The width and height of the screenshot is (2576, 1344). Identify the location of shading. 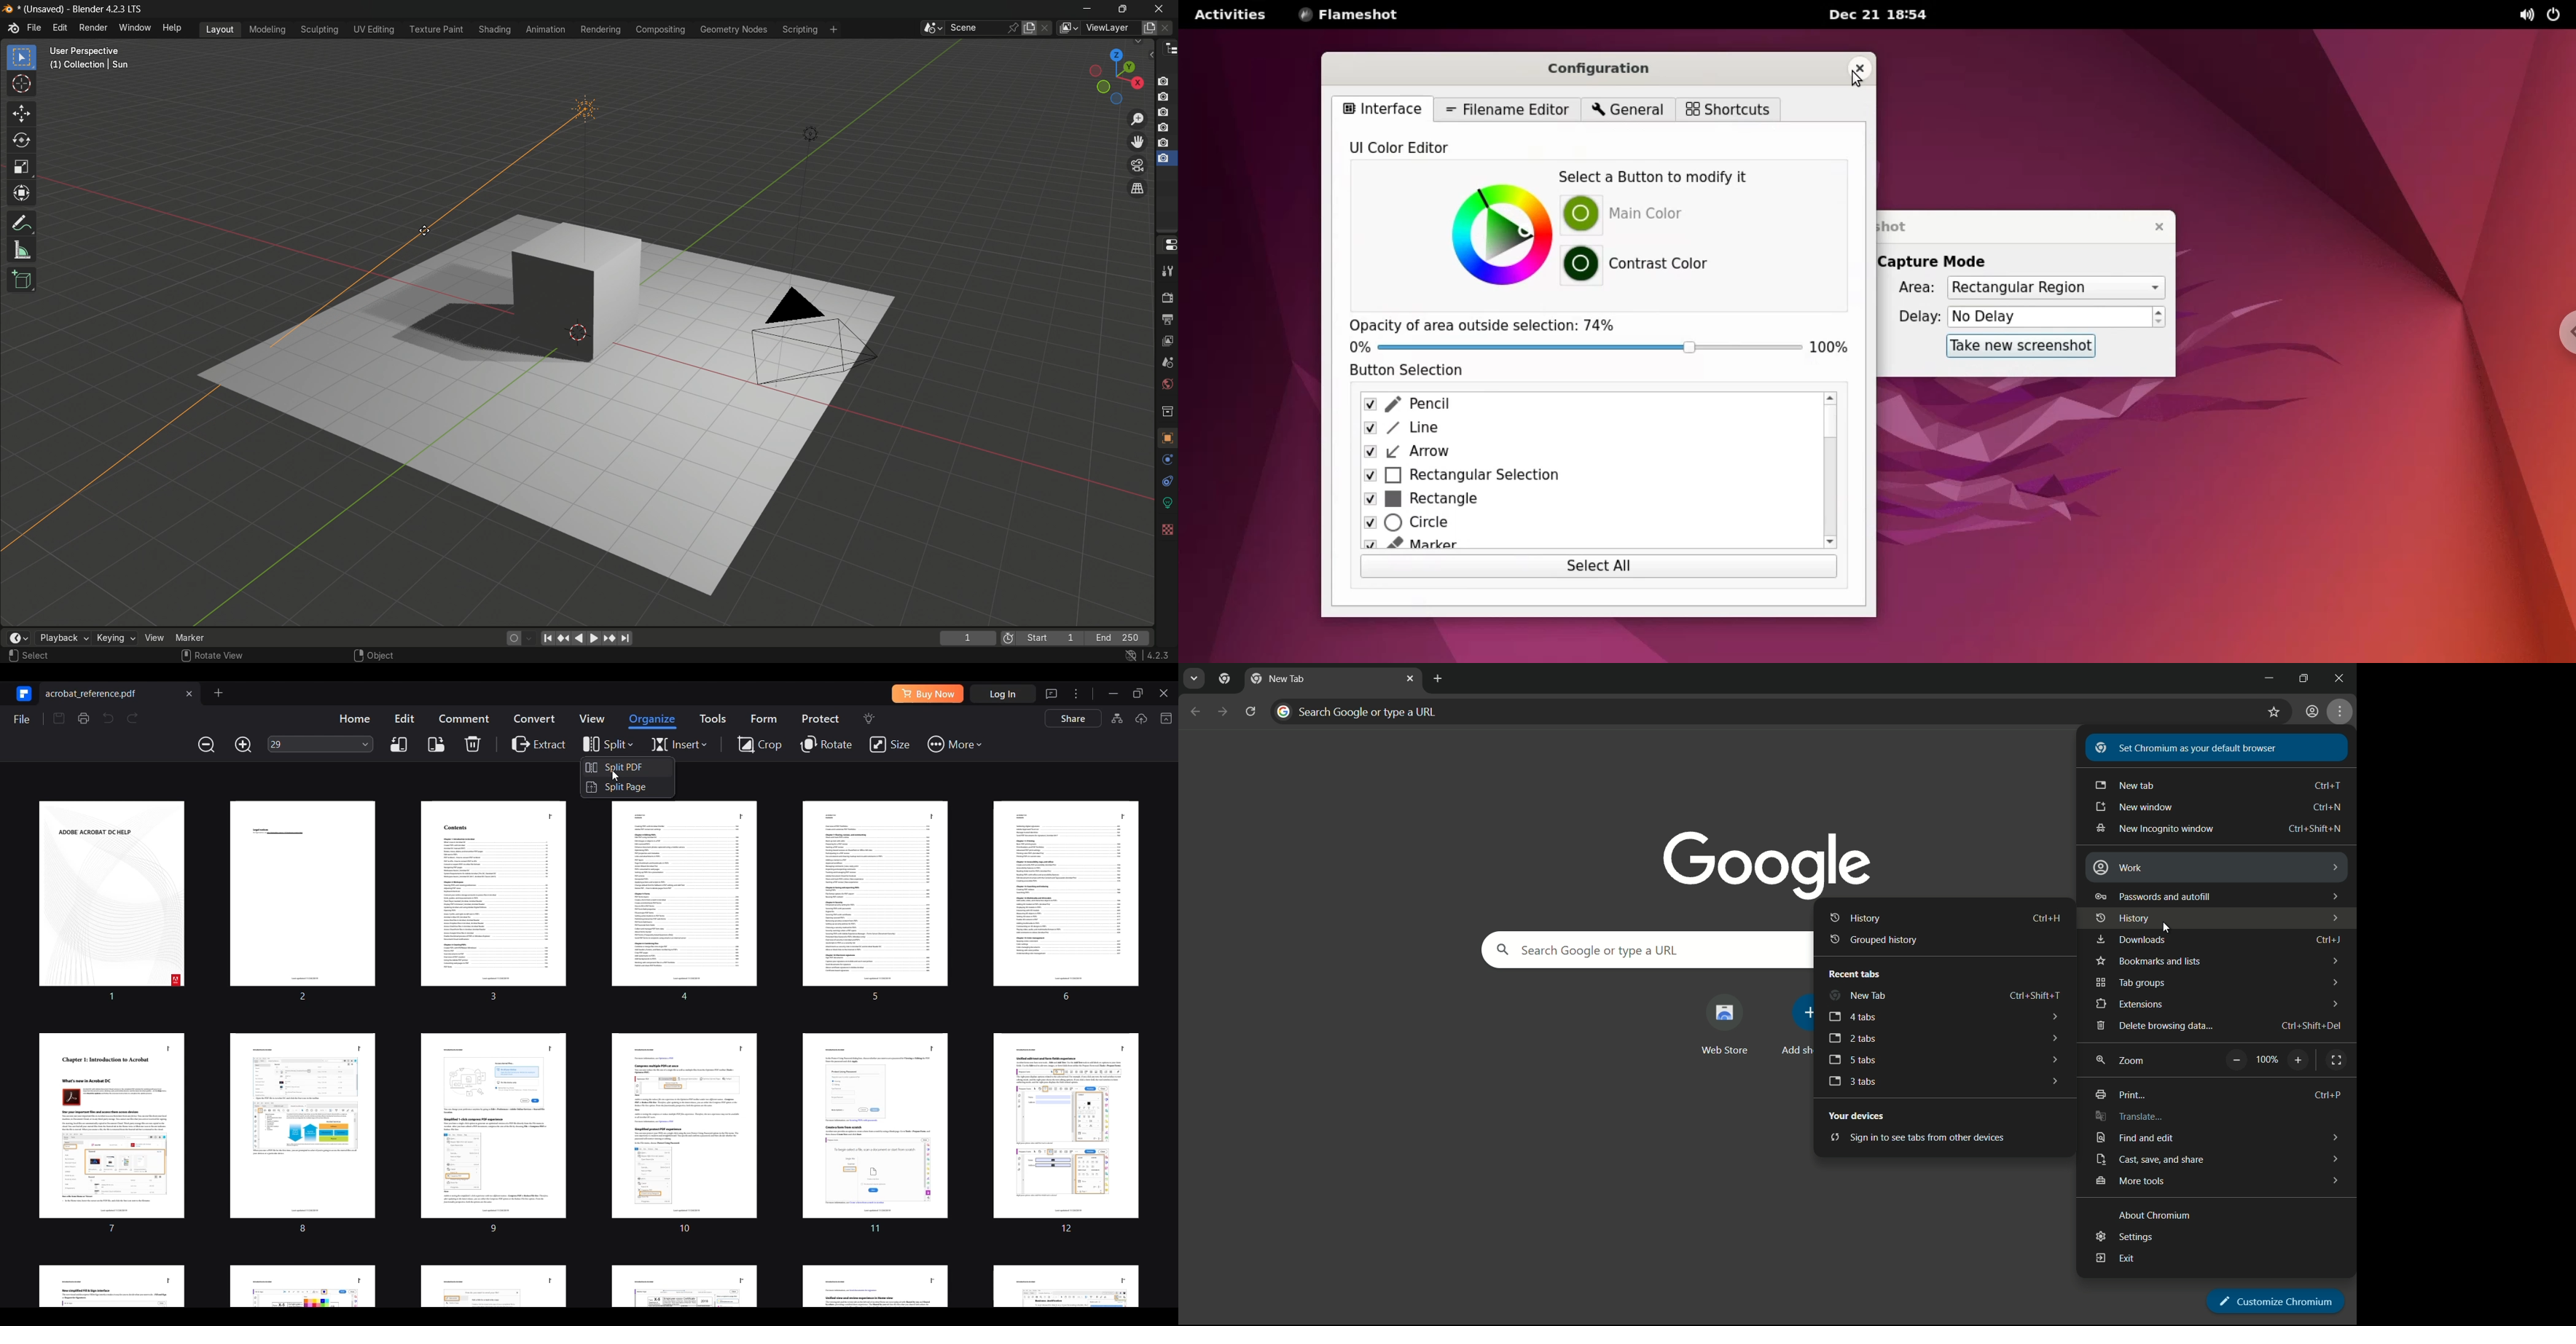
(497, 29).